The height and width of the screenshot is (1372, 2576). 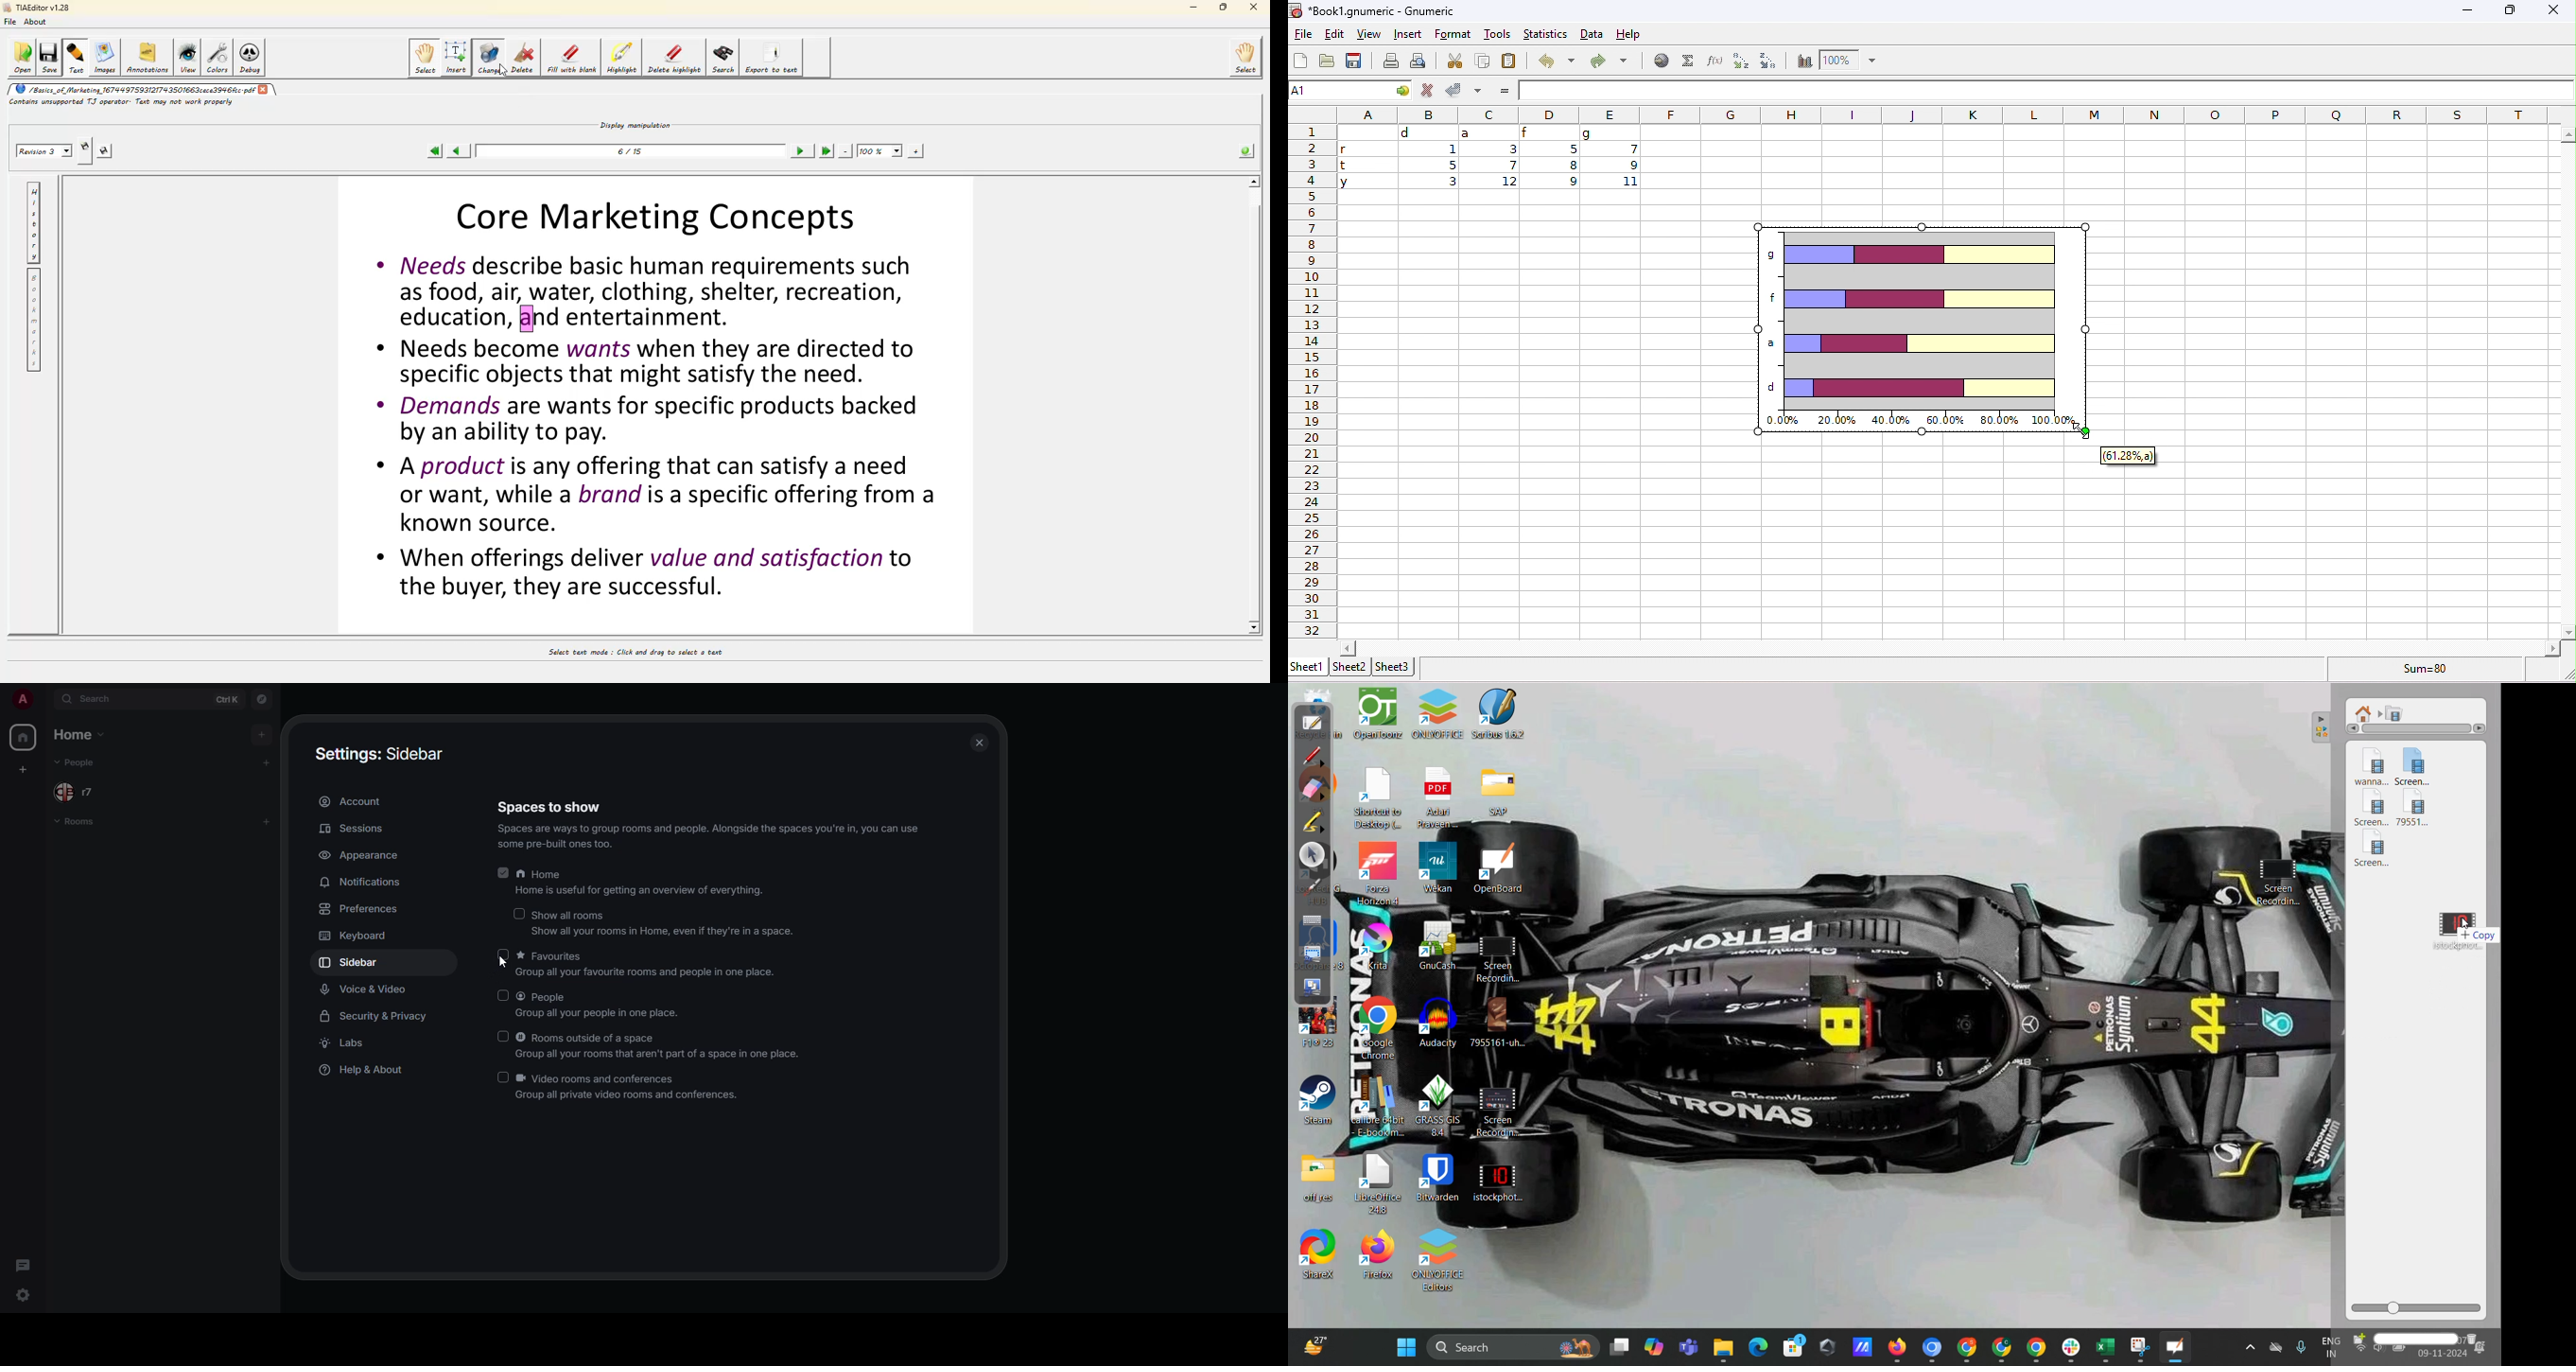 What do you see at coordinates (2484, 725) in the screenshot?
I see `` at bounding box center [2484, 725].